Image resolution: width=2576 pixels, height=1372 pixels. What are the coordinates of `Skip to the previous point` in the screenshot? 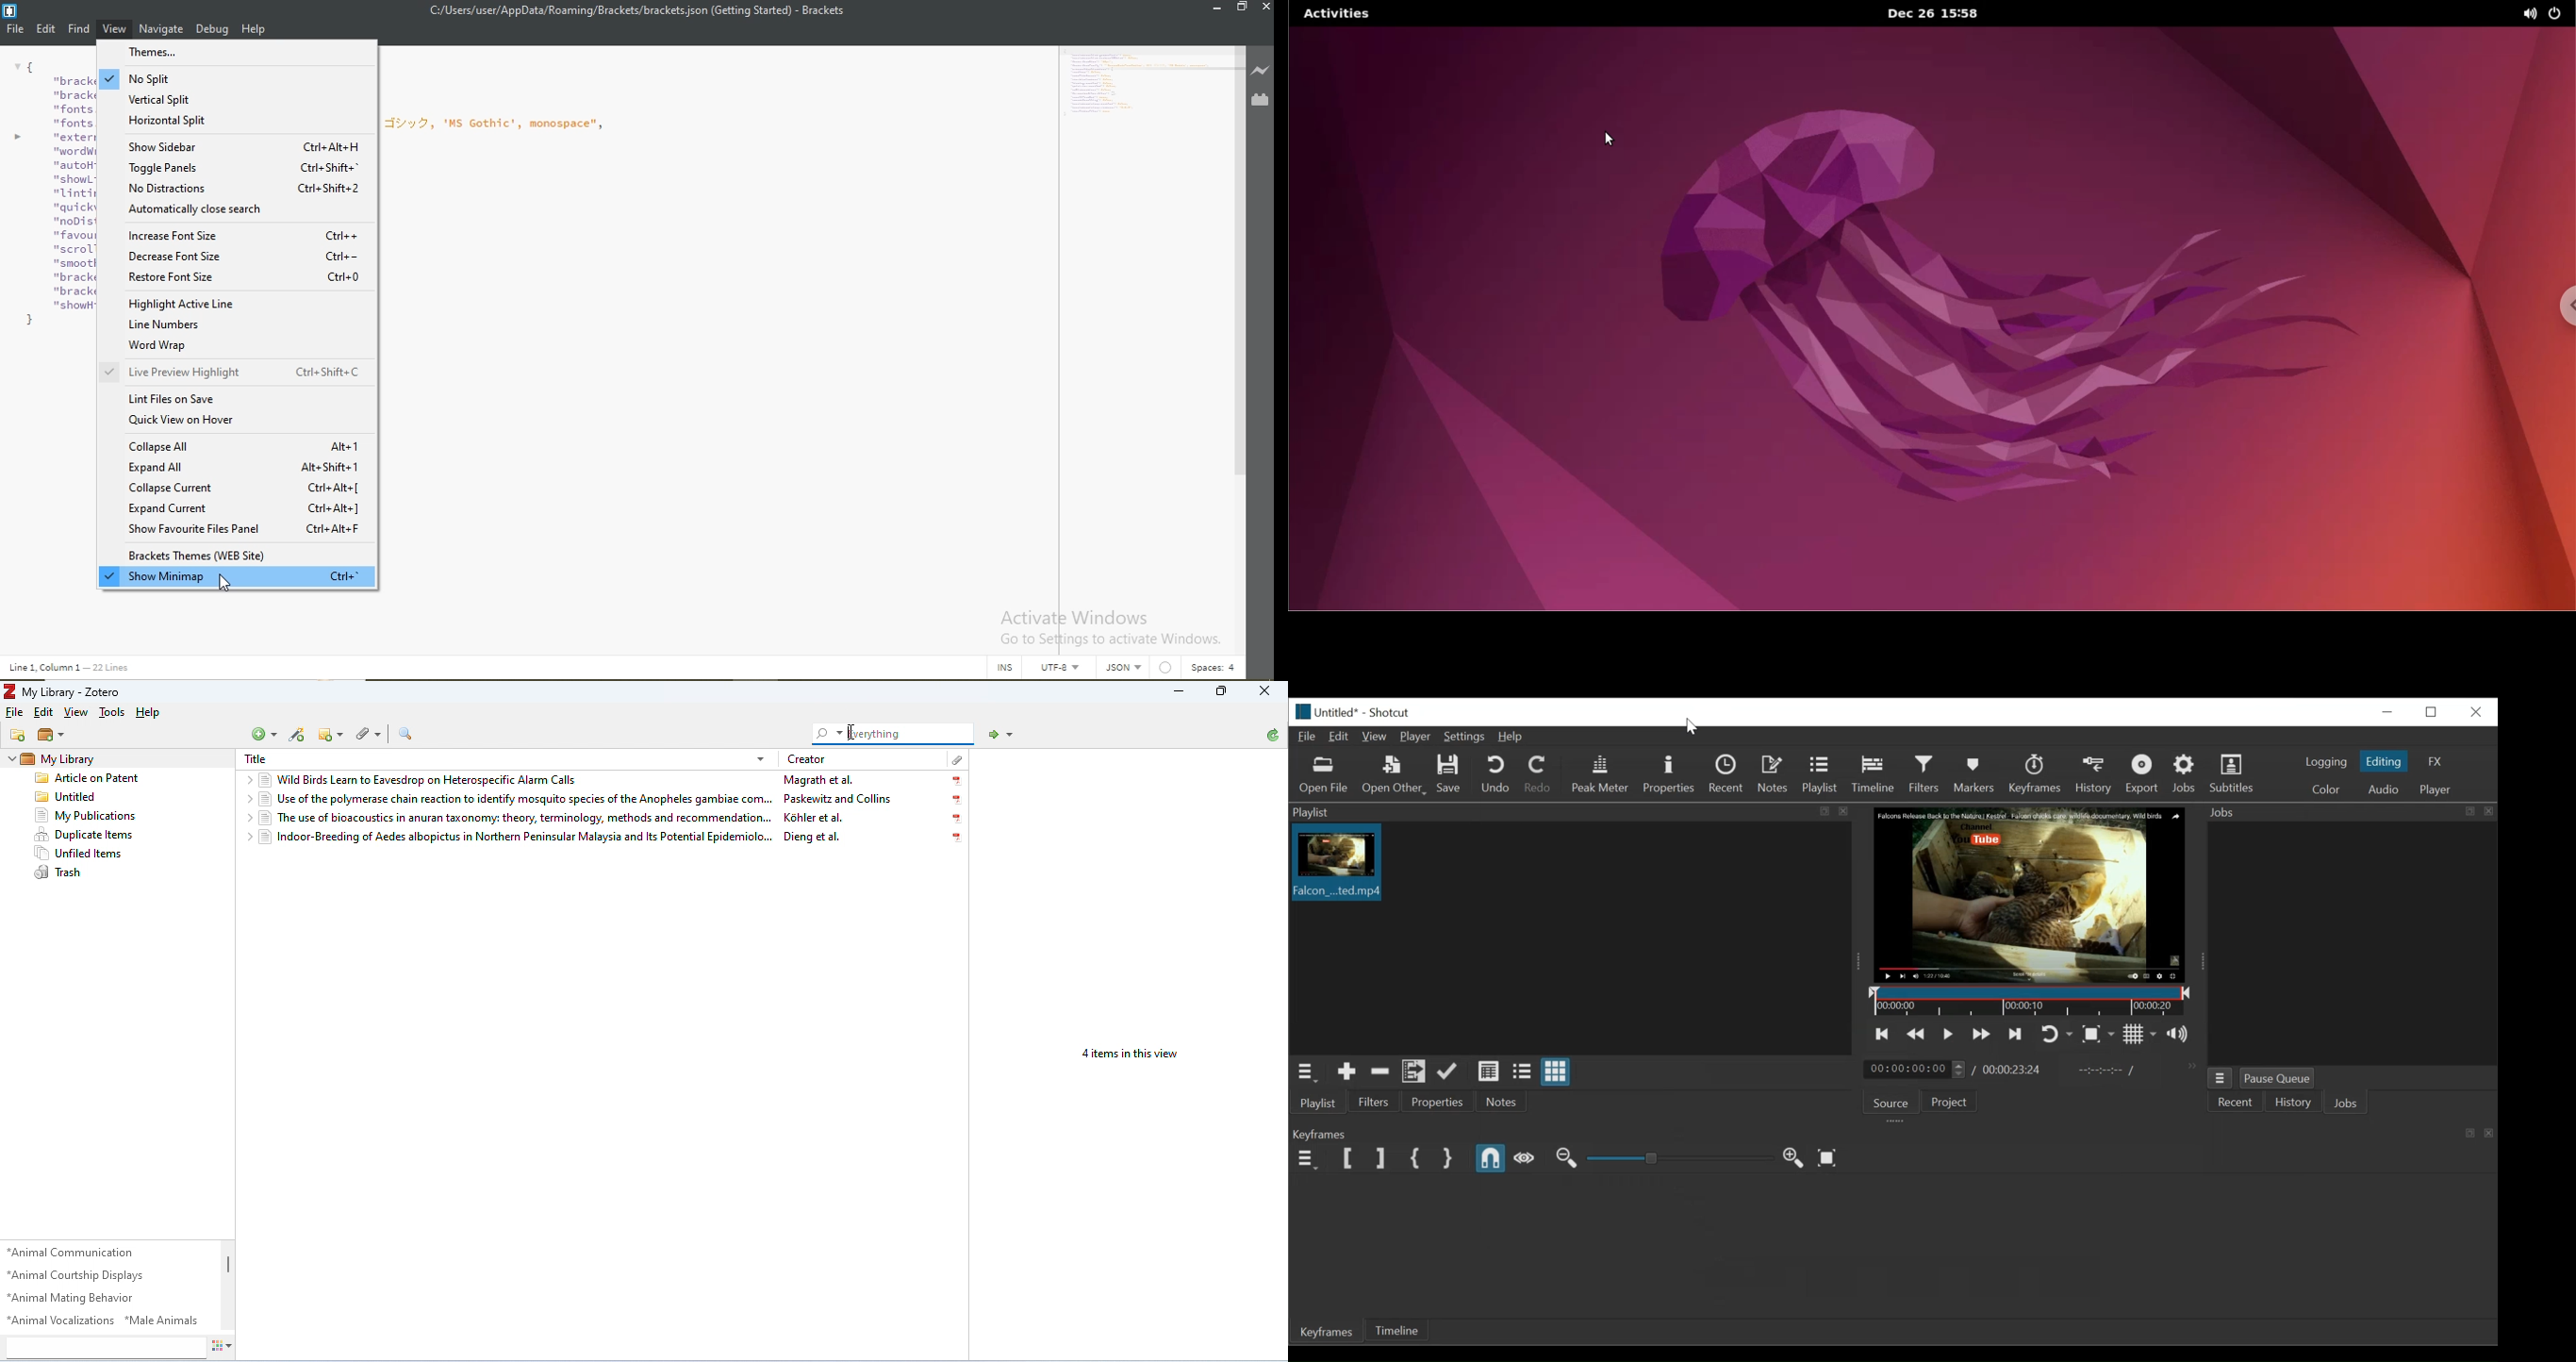 It's located at (1884, 1035).